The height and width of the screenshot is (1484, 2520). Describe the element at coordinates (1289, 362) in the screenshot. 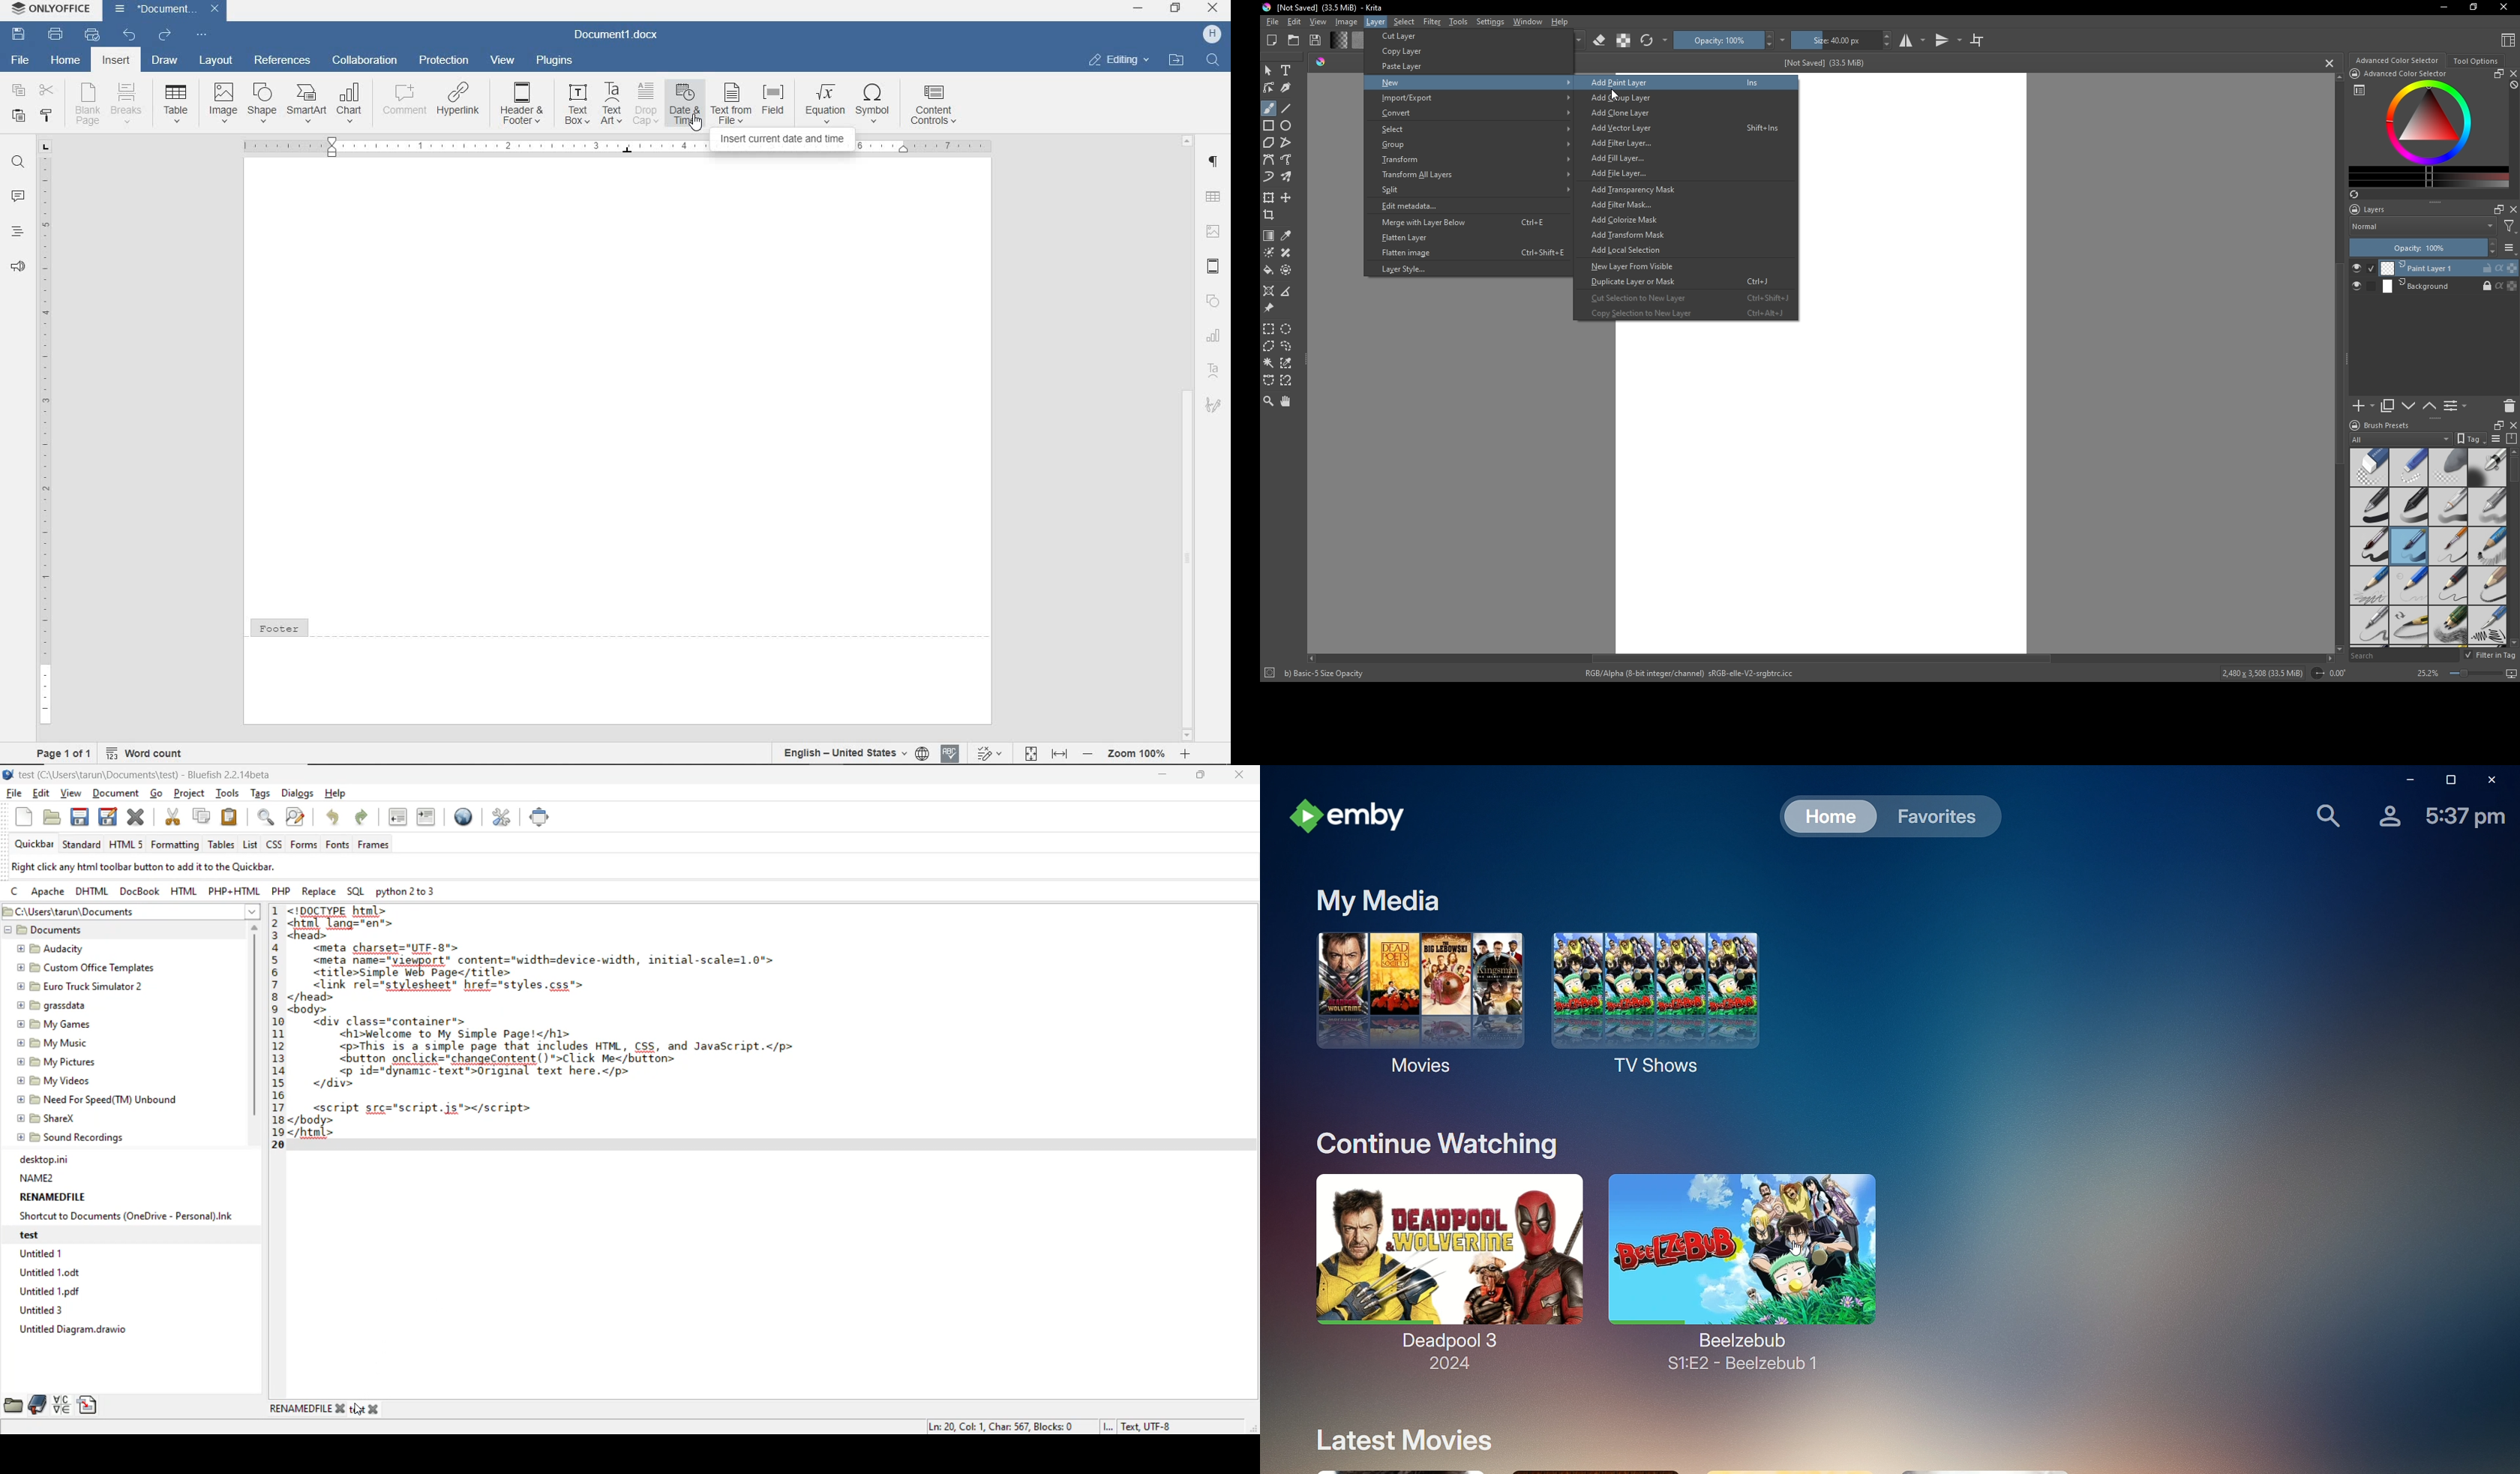

I see `similar color` at that location.